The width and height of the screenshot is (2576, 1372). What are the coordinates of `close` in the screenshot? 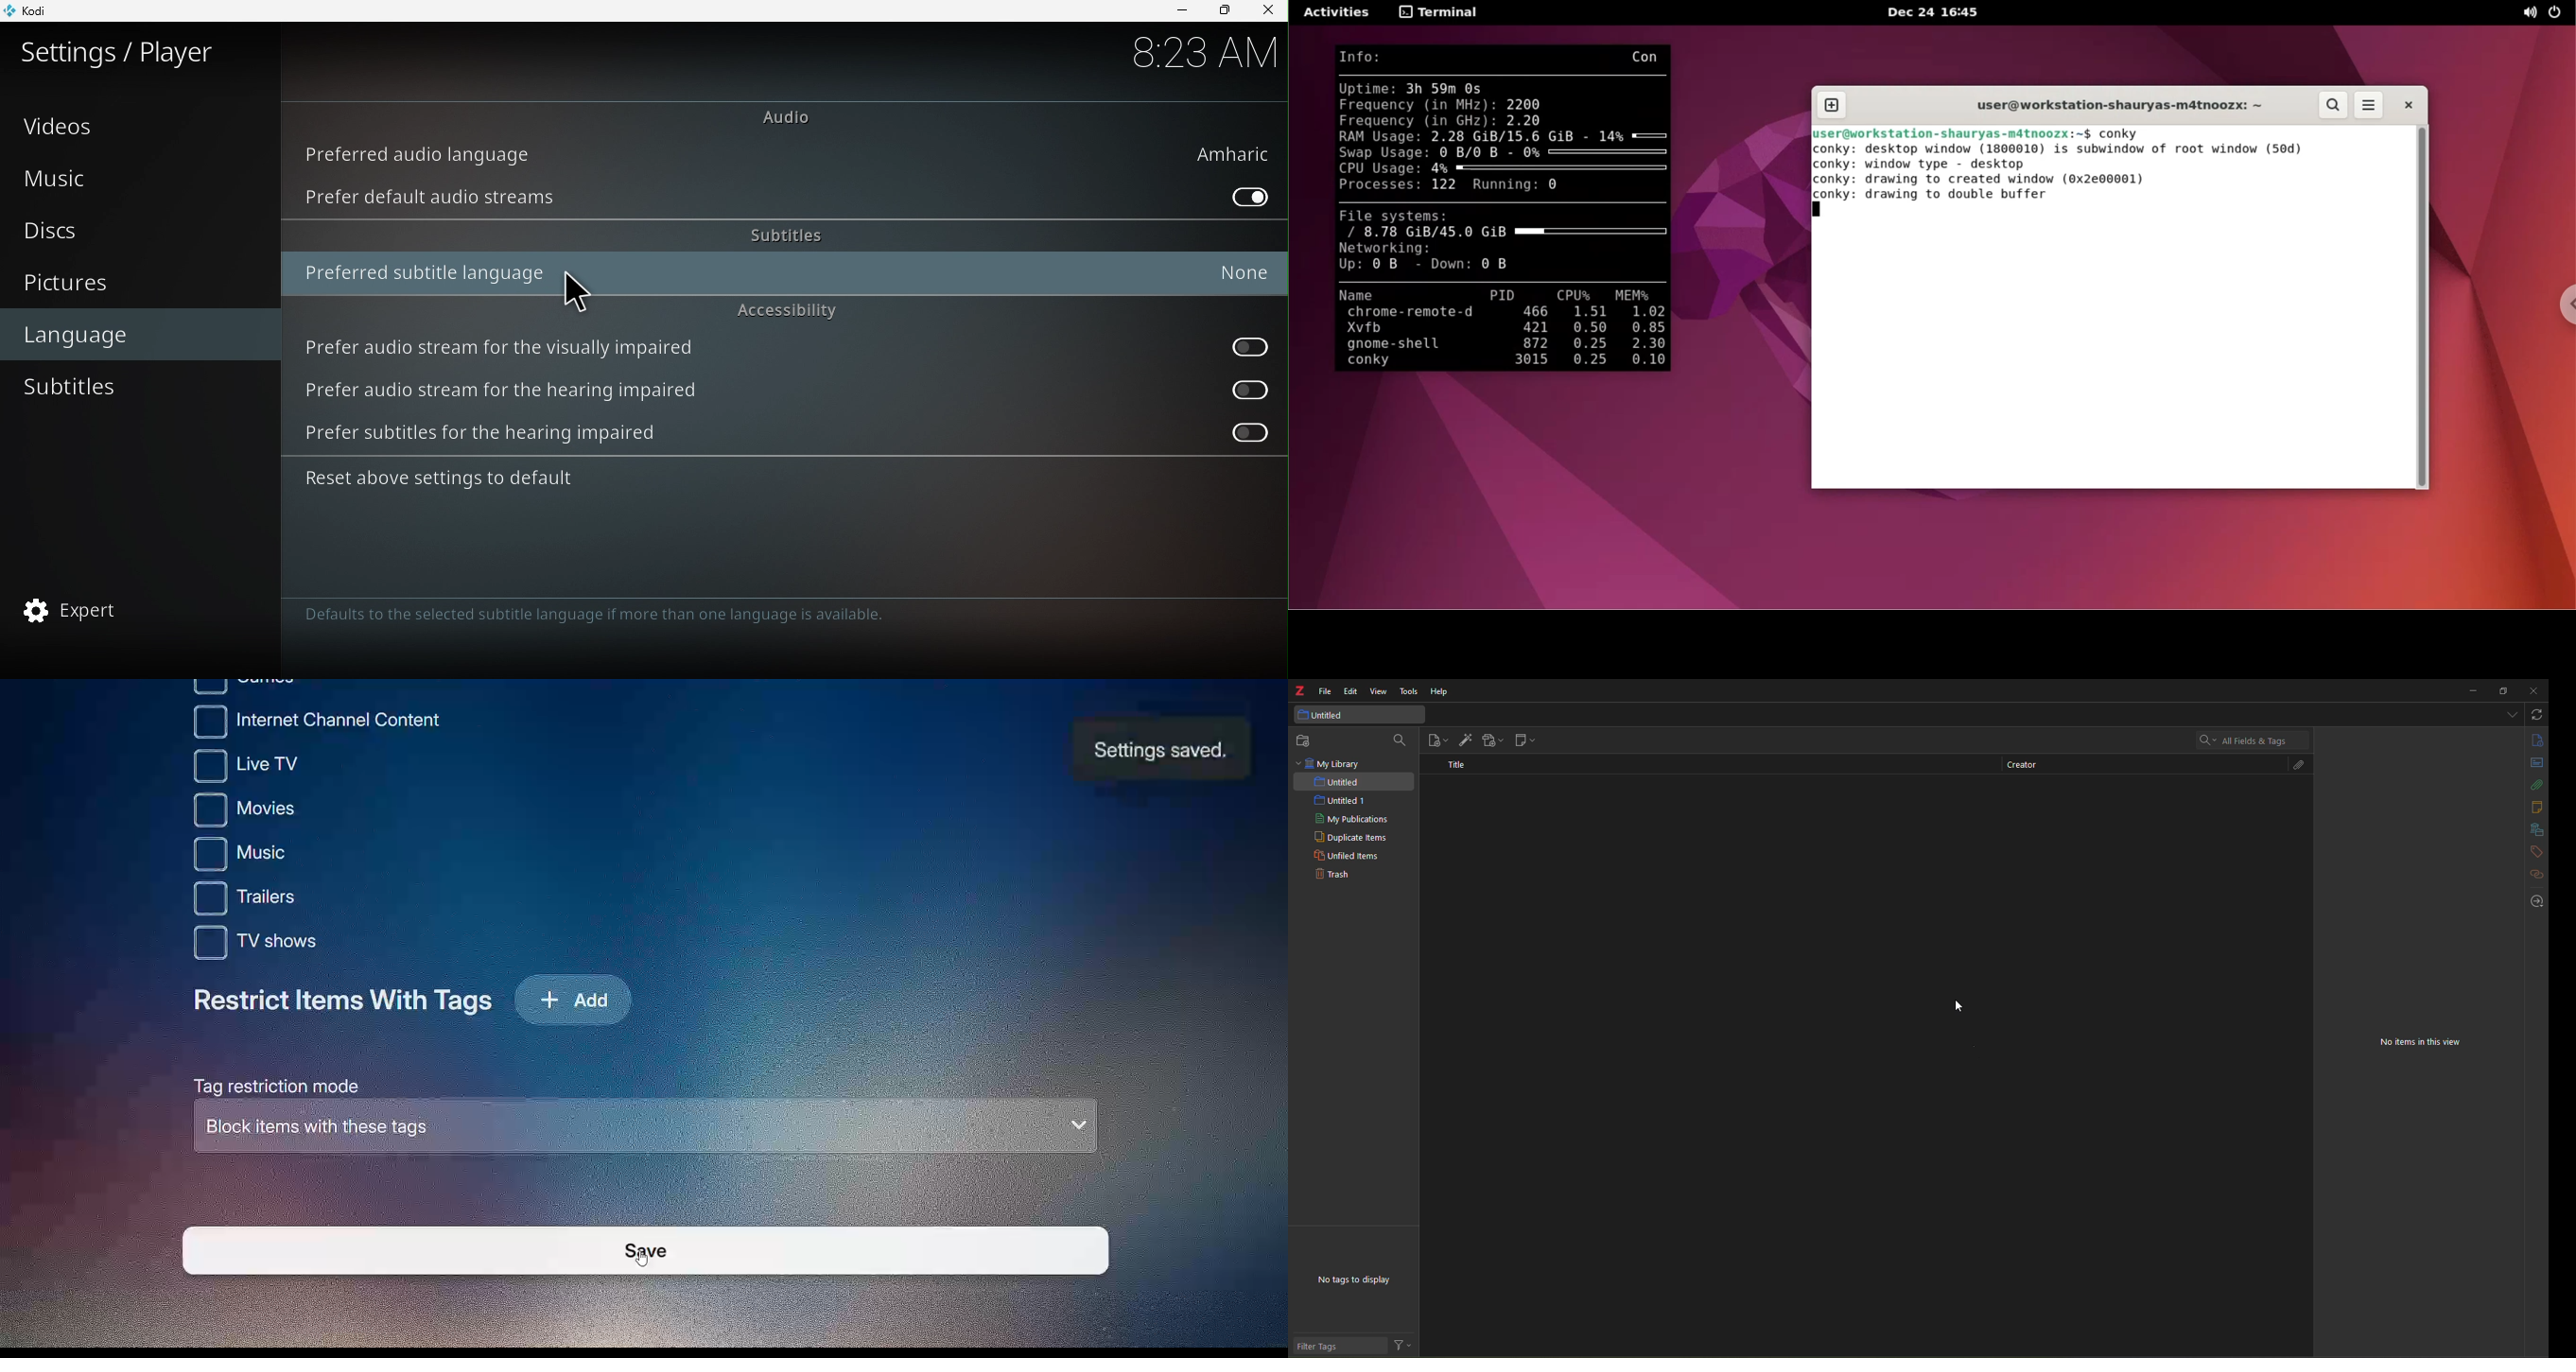 It's located at (2534, 691).